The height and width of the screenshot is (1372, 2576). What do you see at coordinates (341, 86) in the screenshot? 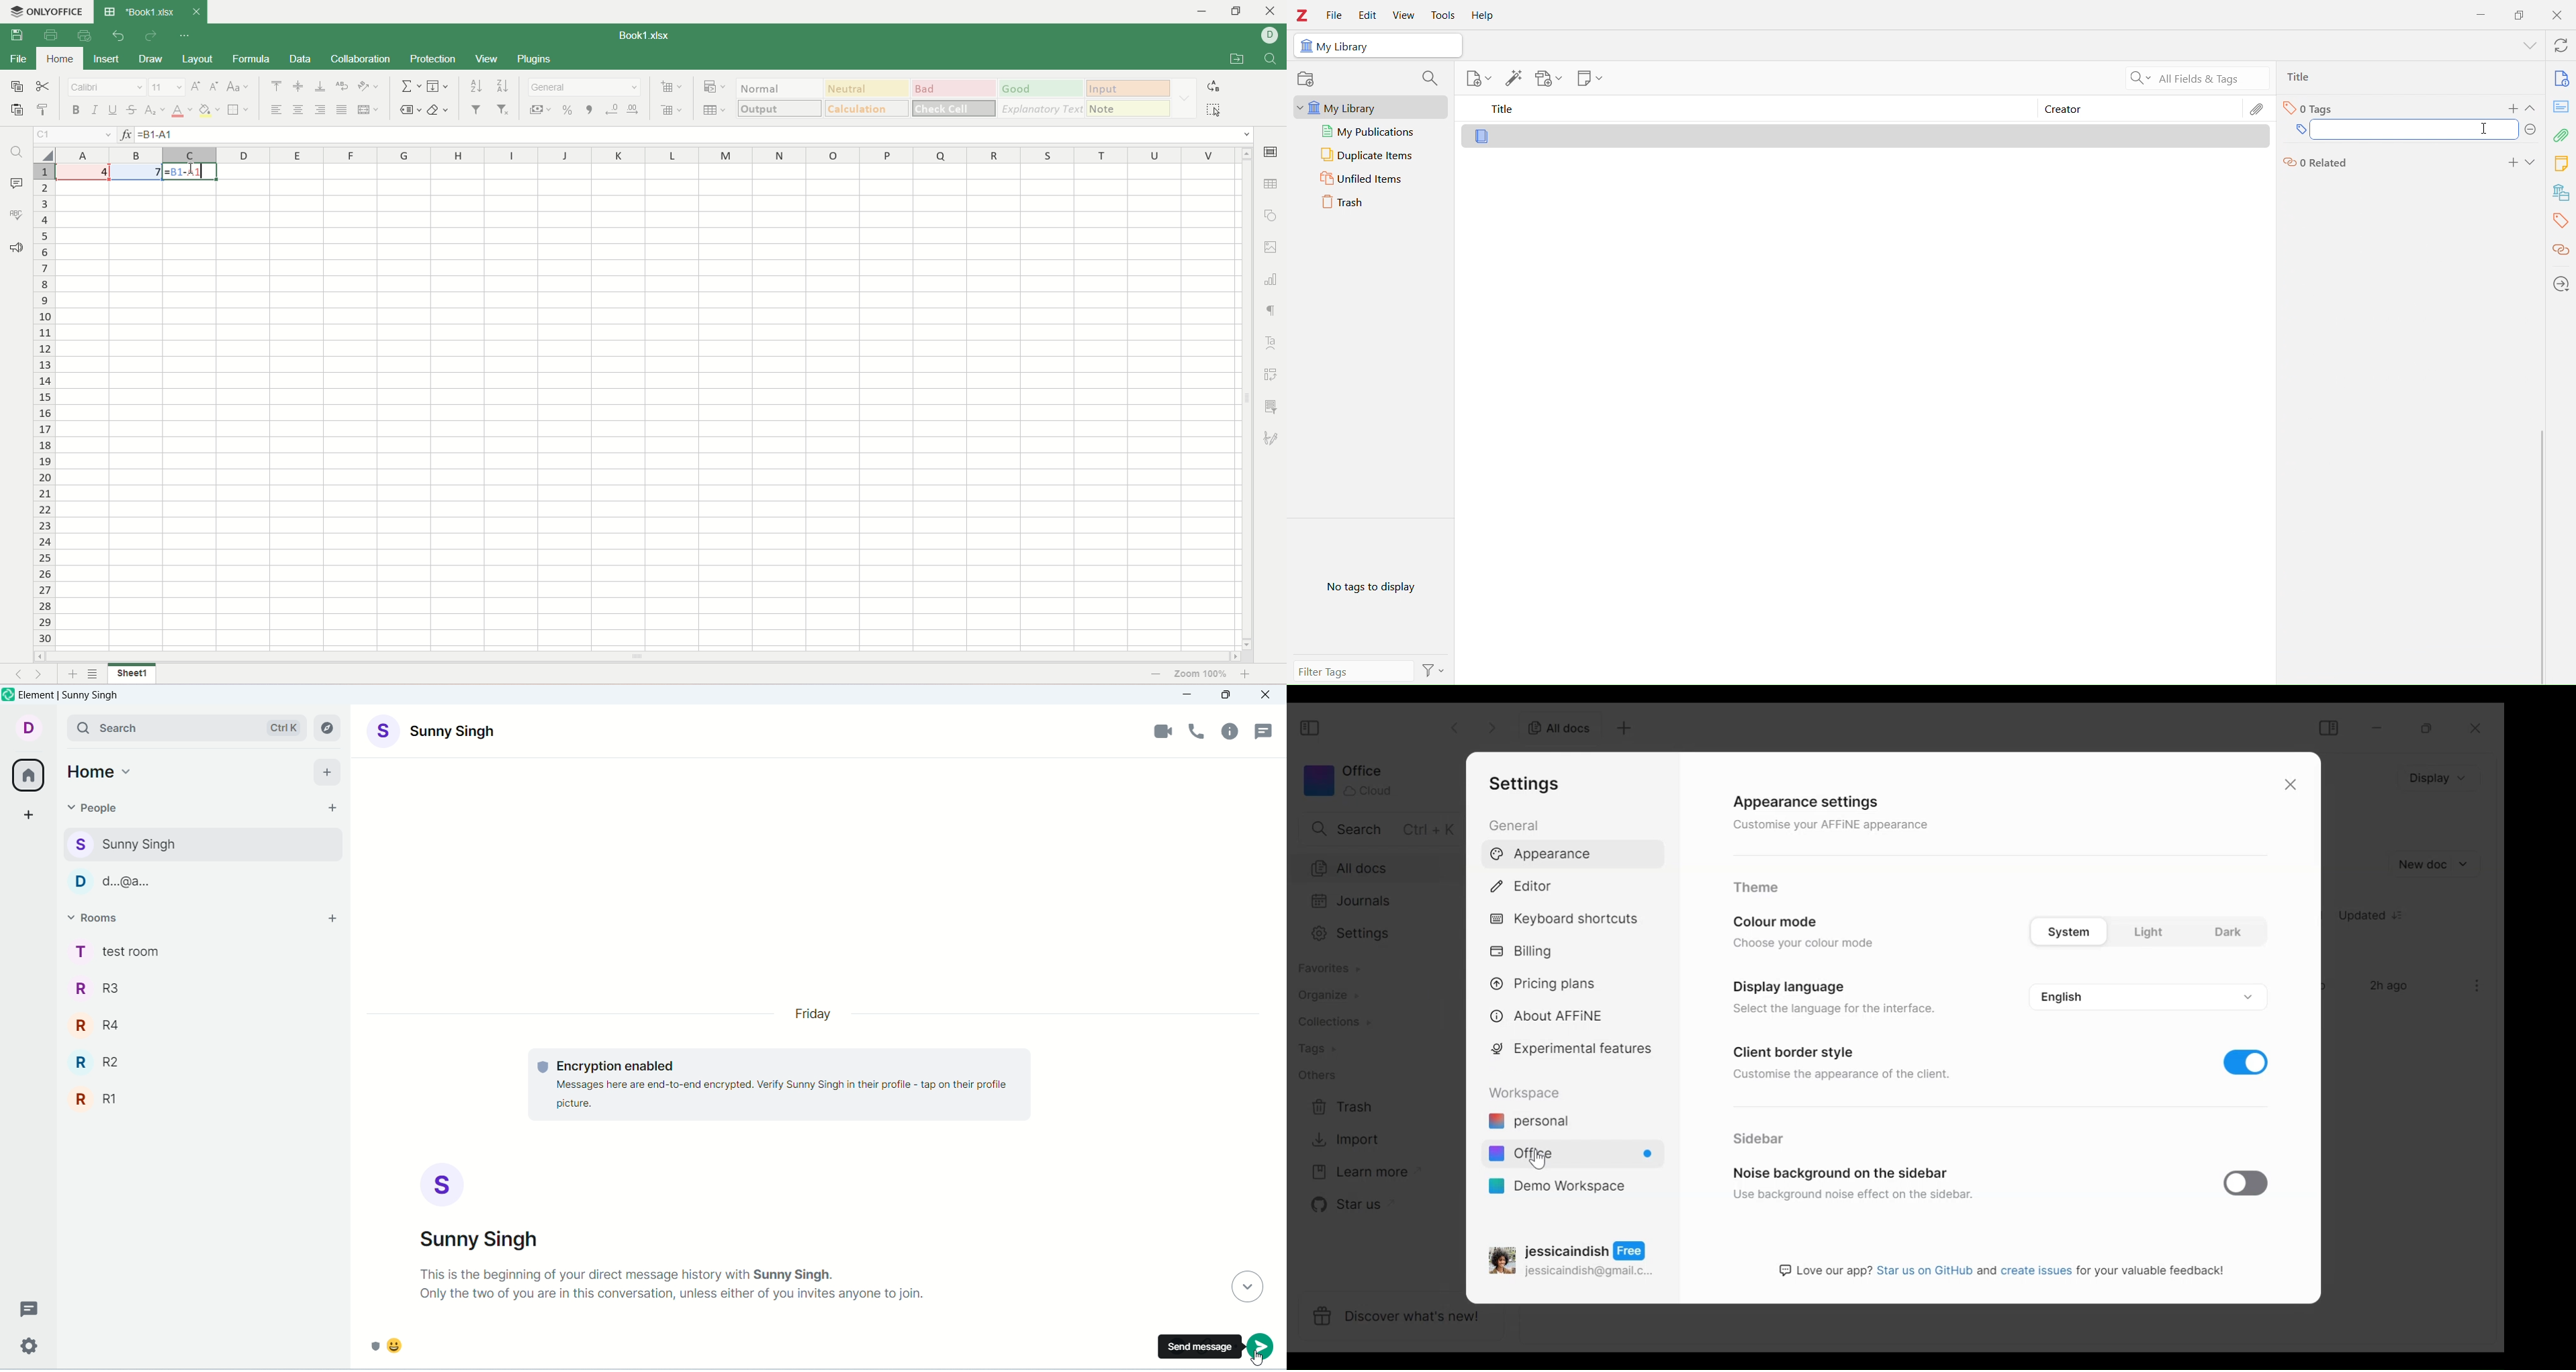
I see `wrap text` at bounding box center [341, 86].